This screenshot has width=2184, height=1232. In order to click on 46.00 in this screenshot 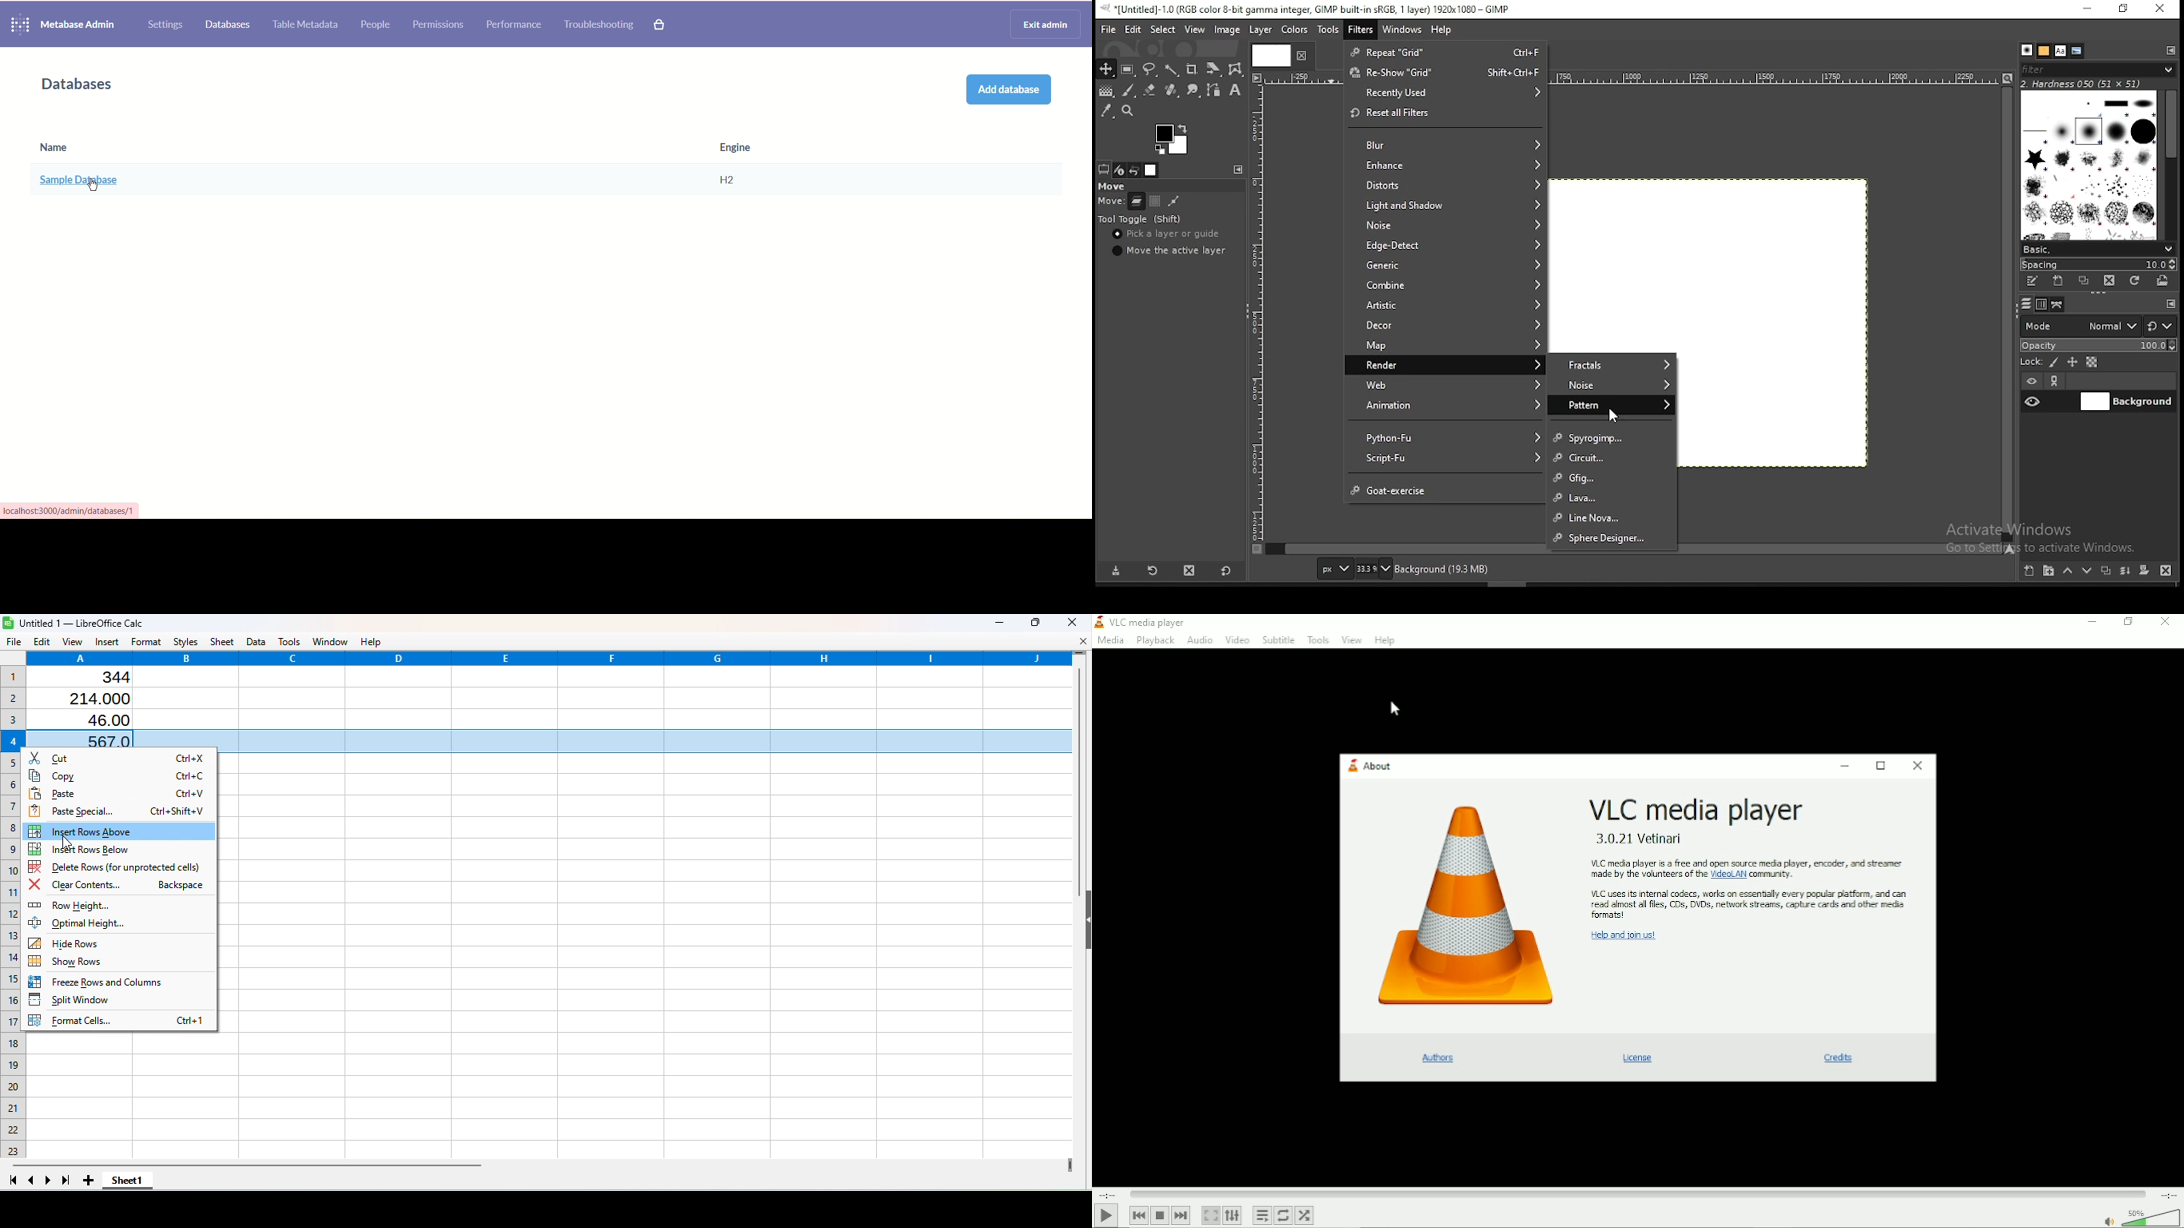, I will do `click(102, 721)`.